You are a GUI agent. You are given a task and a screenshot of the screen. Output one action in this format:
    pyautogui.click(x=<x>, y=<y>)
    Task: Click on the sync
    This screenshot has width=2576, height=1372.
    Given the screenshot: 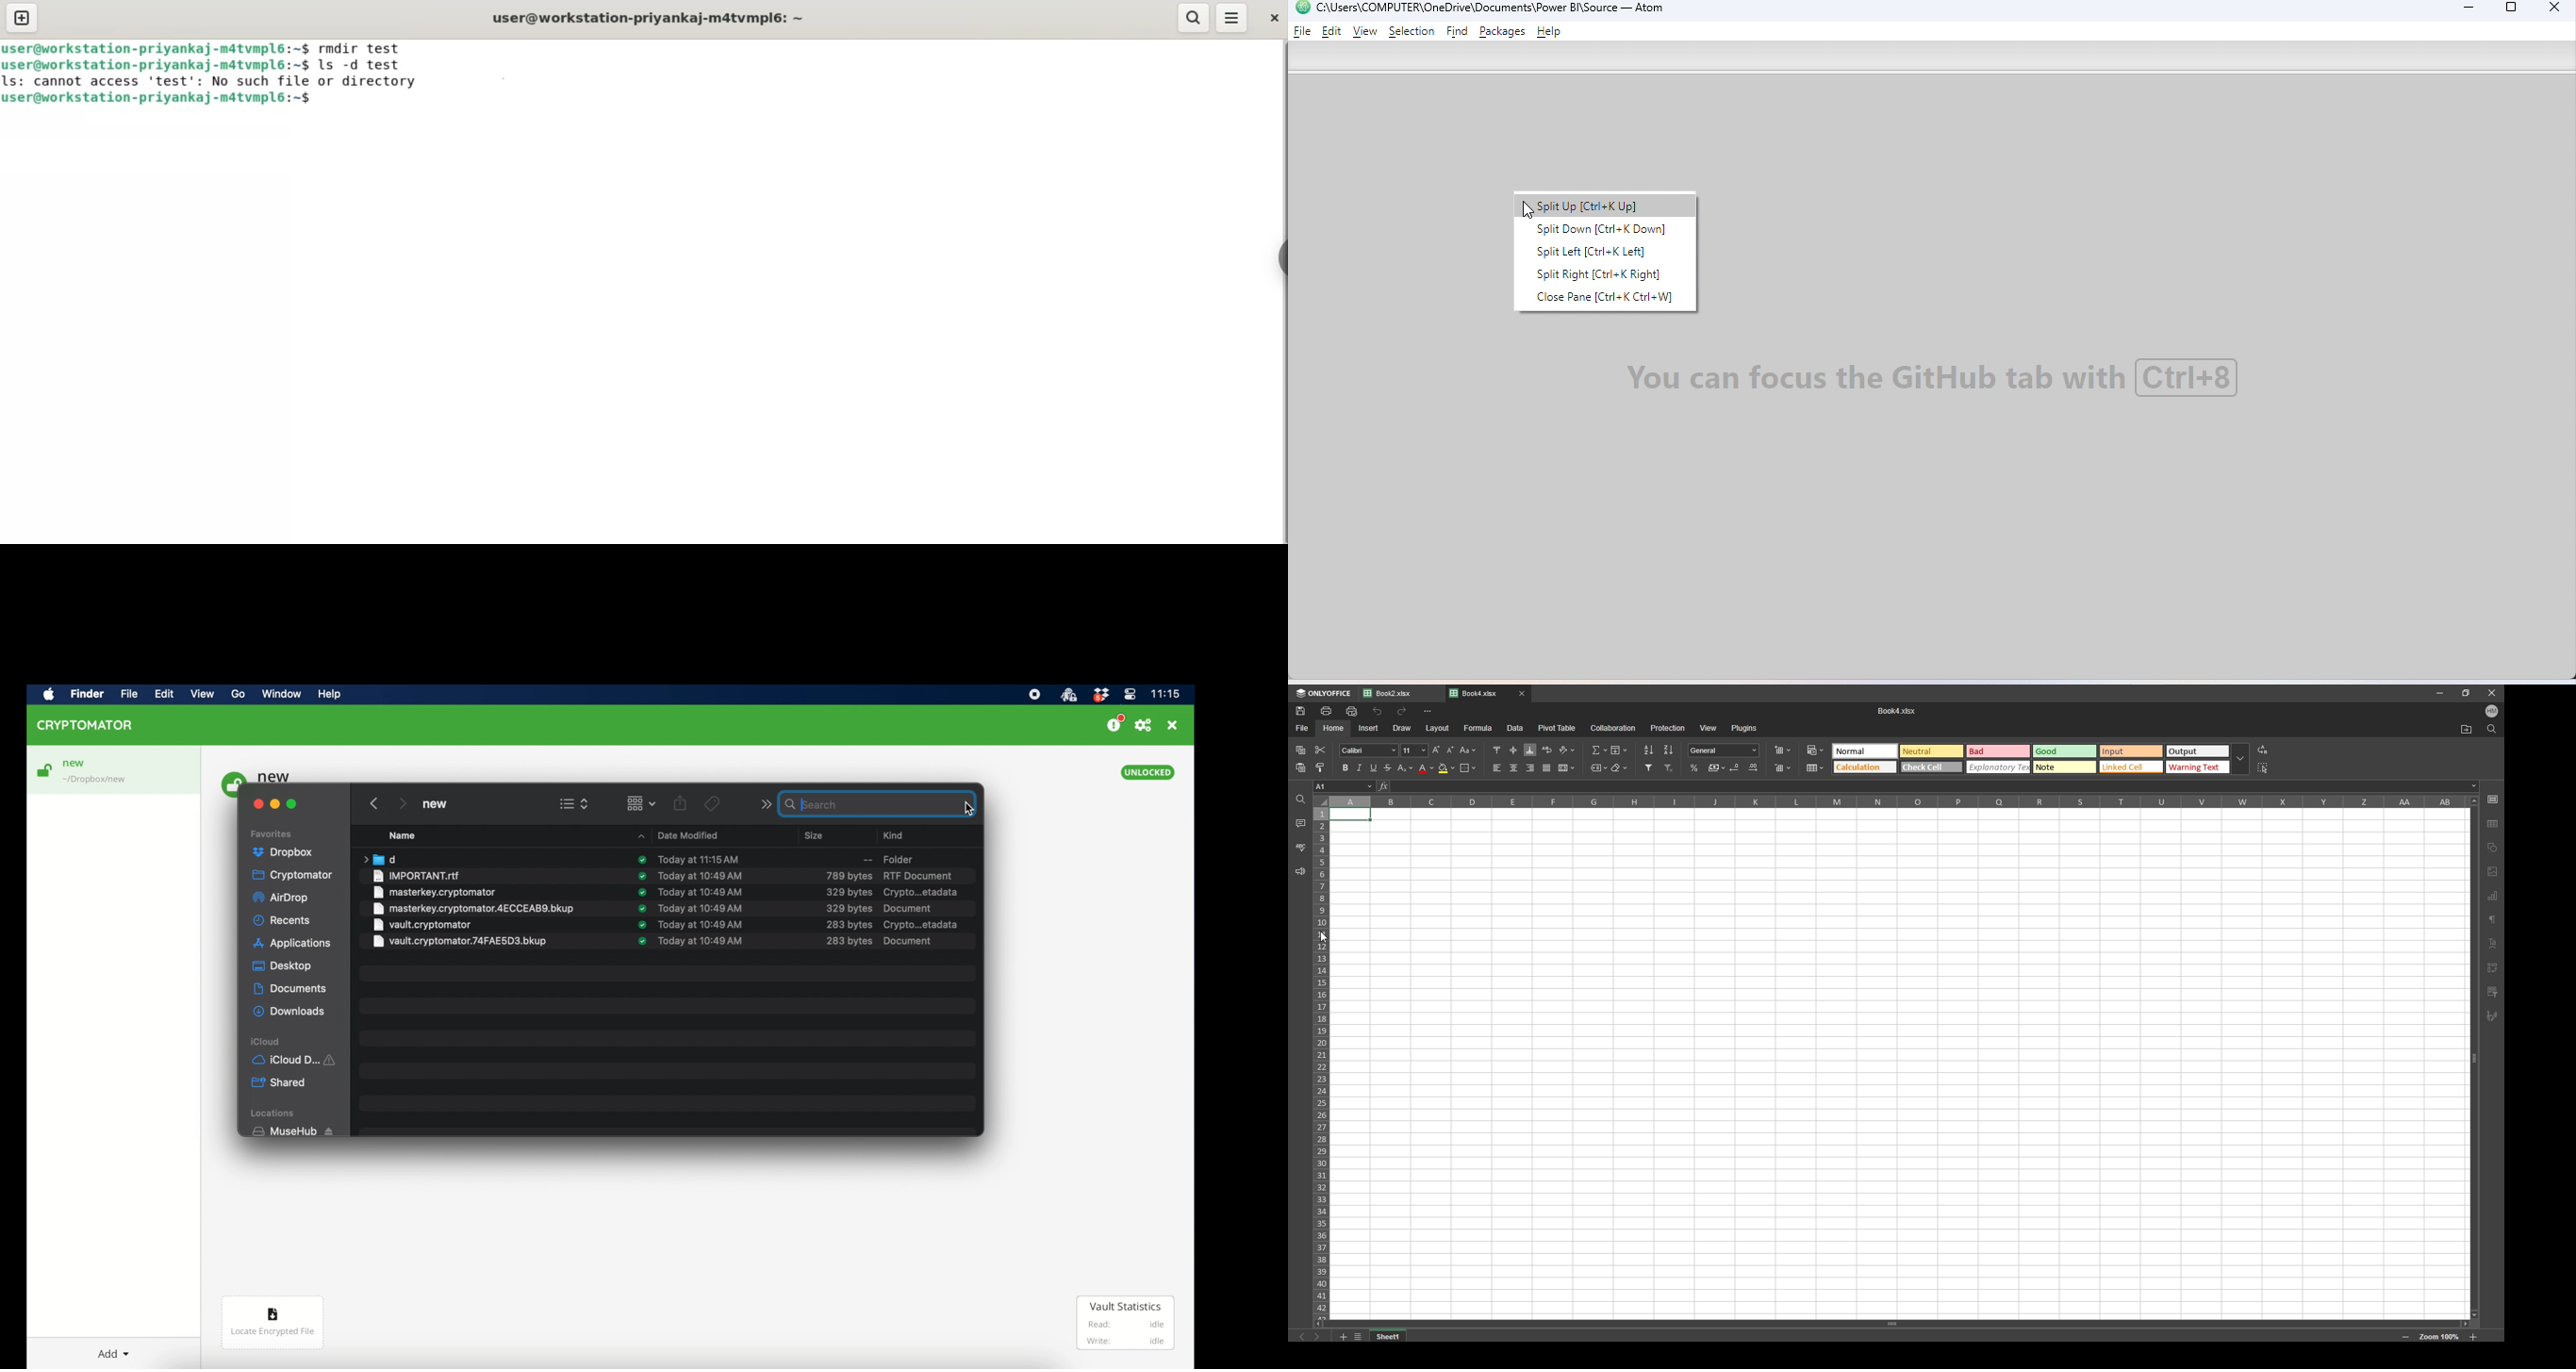 What is the action you would take?
    pyautogui.click(x=642, y=892)
    